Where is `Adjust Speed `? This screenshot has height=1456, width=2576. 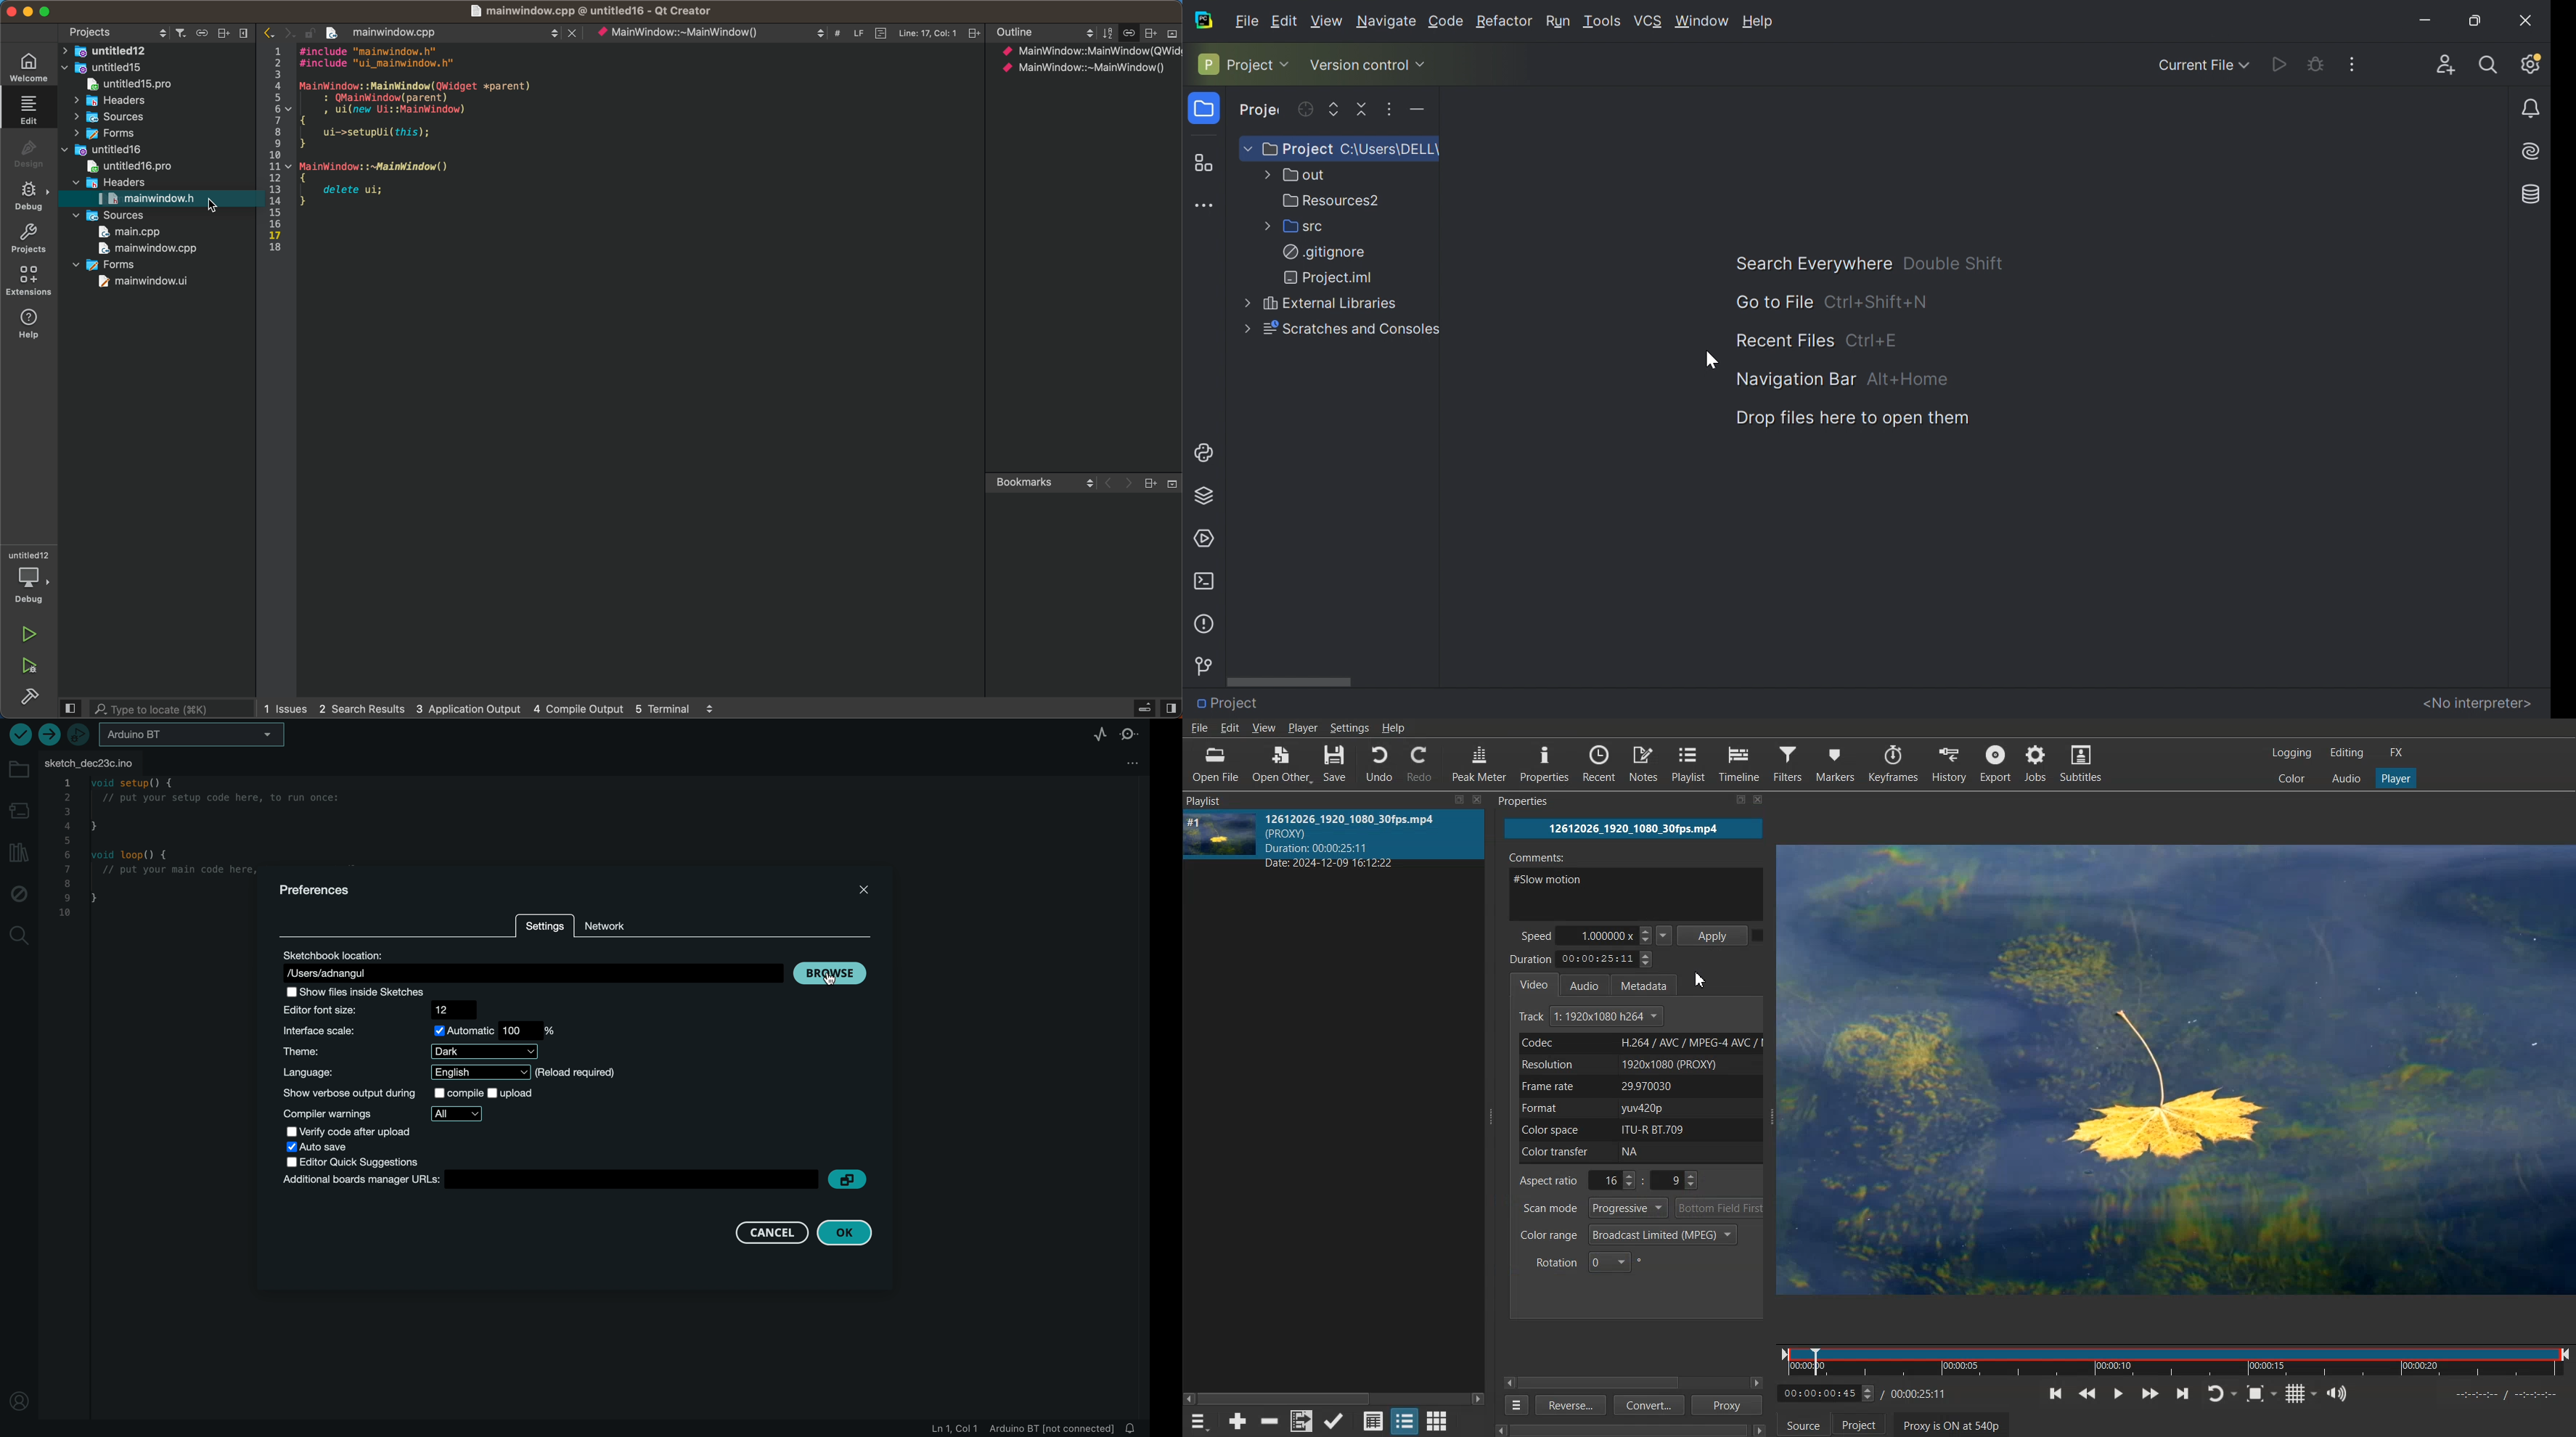
Adjust Speed  is located at coordinates (1597, 935).